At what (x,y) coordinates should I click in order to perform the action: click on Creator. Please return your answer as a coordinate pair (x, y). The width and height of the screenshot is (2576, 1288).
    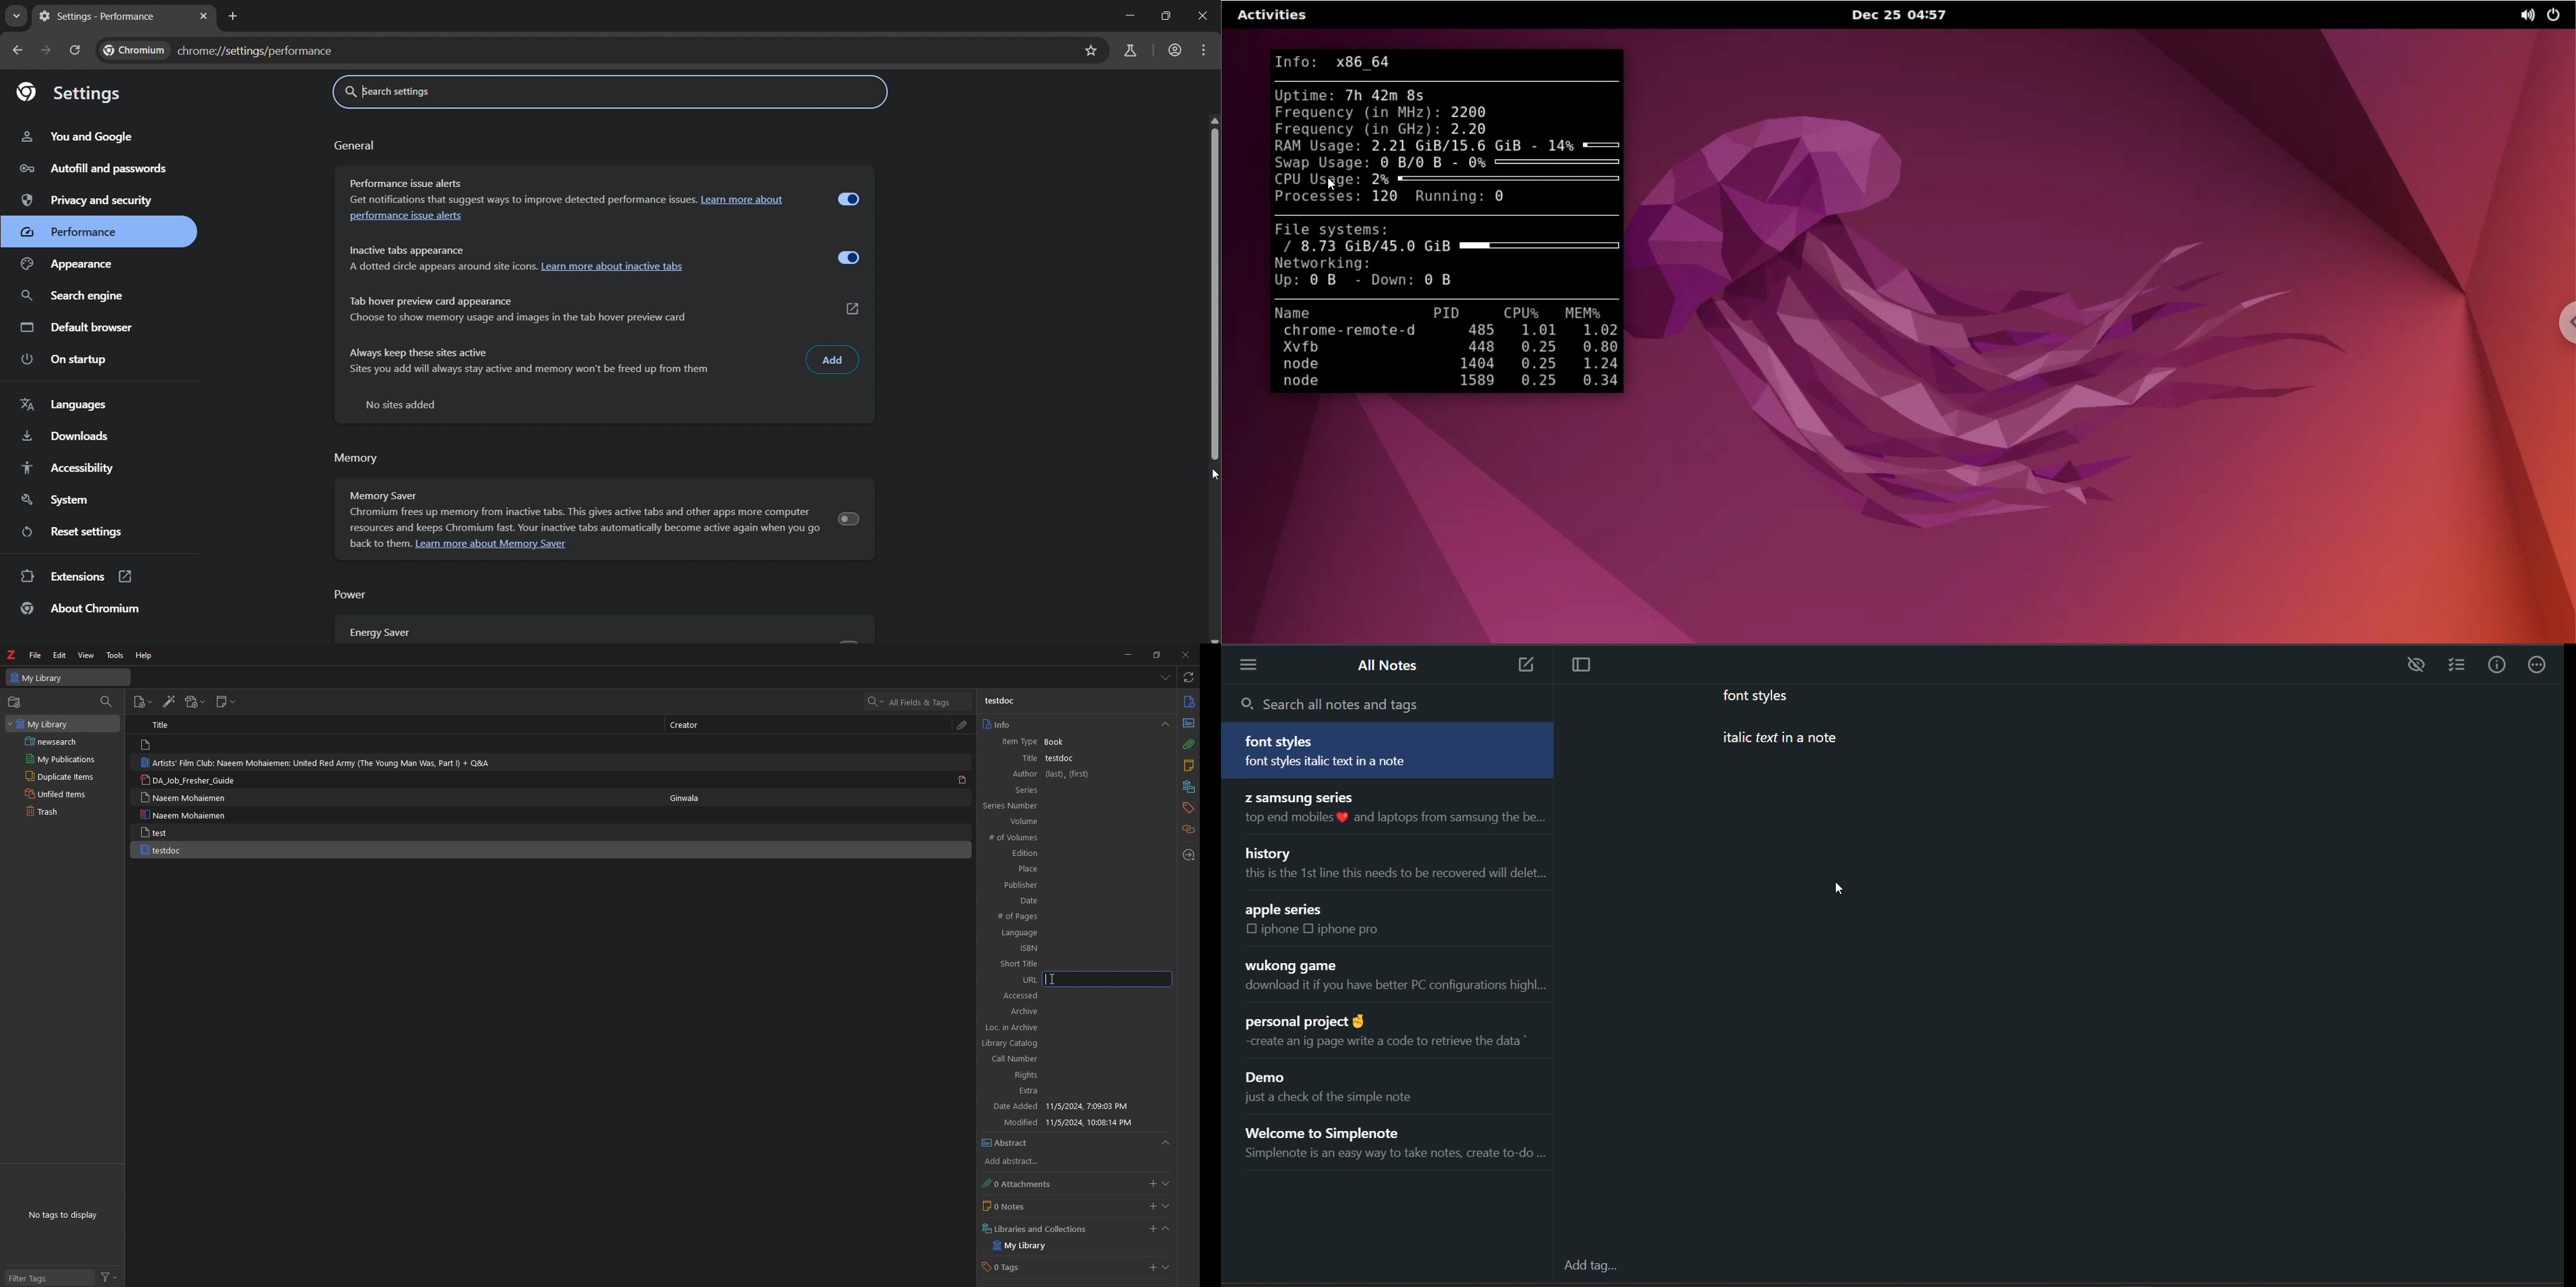
    Looking at the image, I should click on (689, 725).